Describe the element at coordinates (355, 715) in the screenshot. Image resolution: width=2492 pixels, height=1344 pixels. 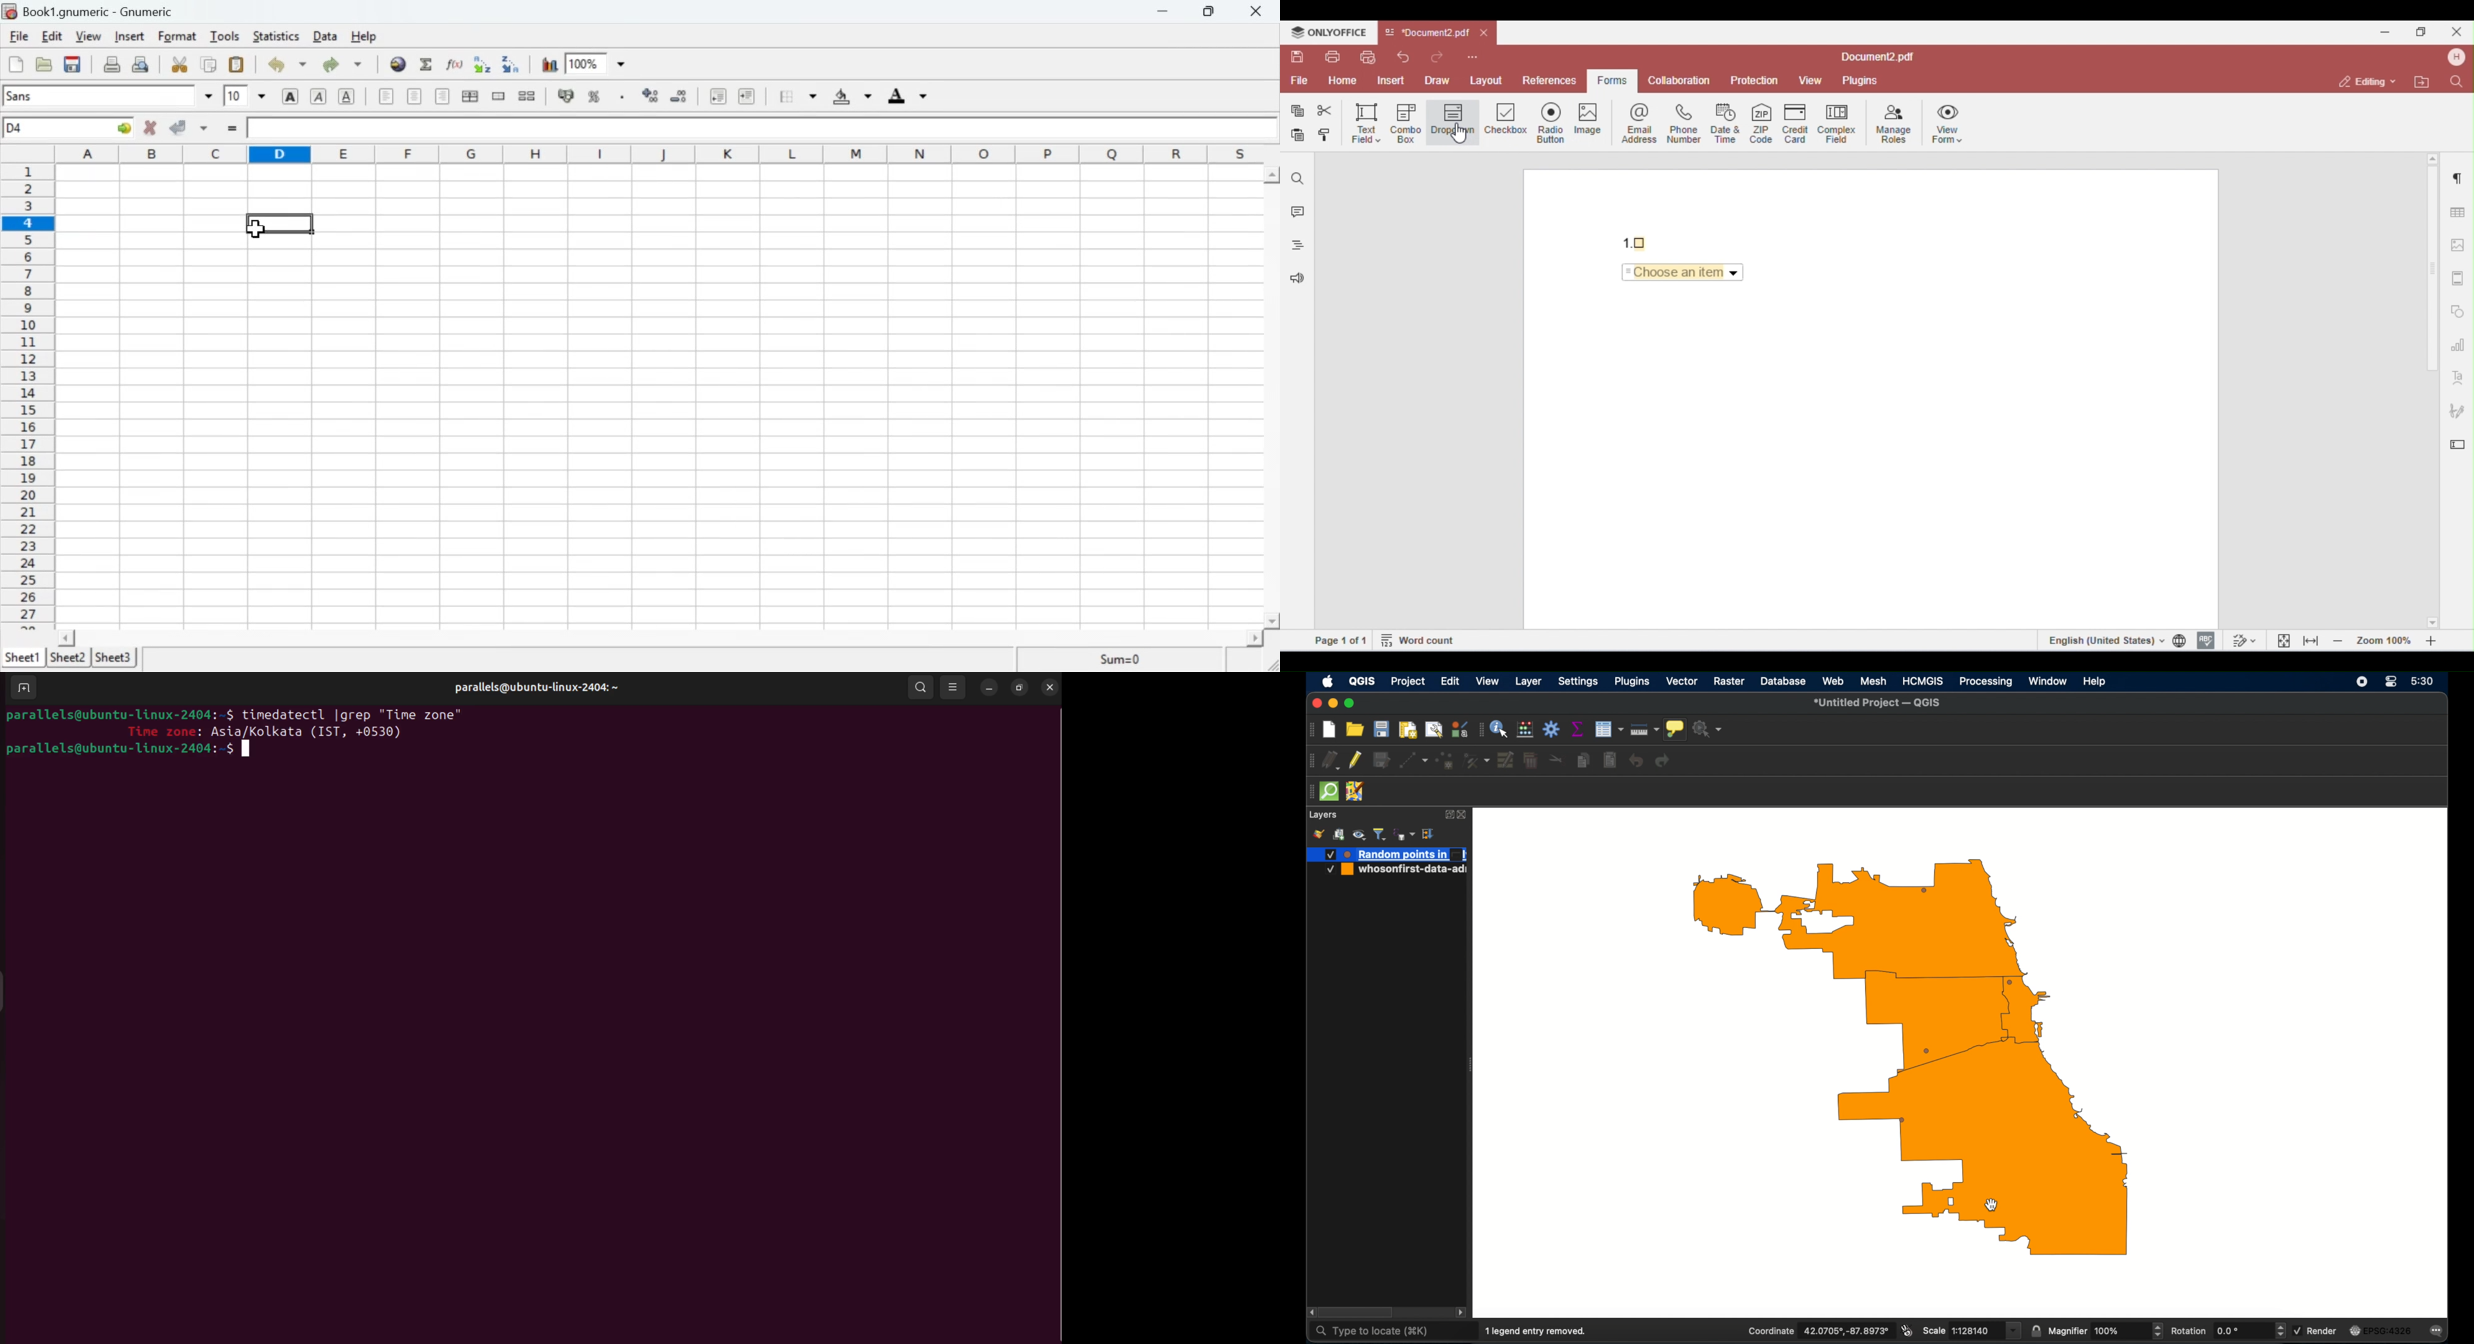
I see `timedatectl | grep "Time zone"` at that location.